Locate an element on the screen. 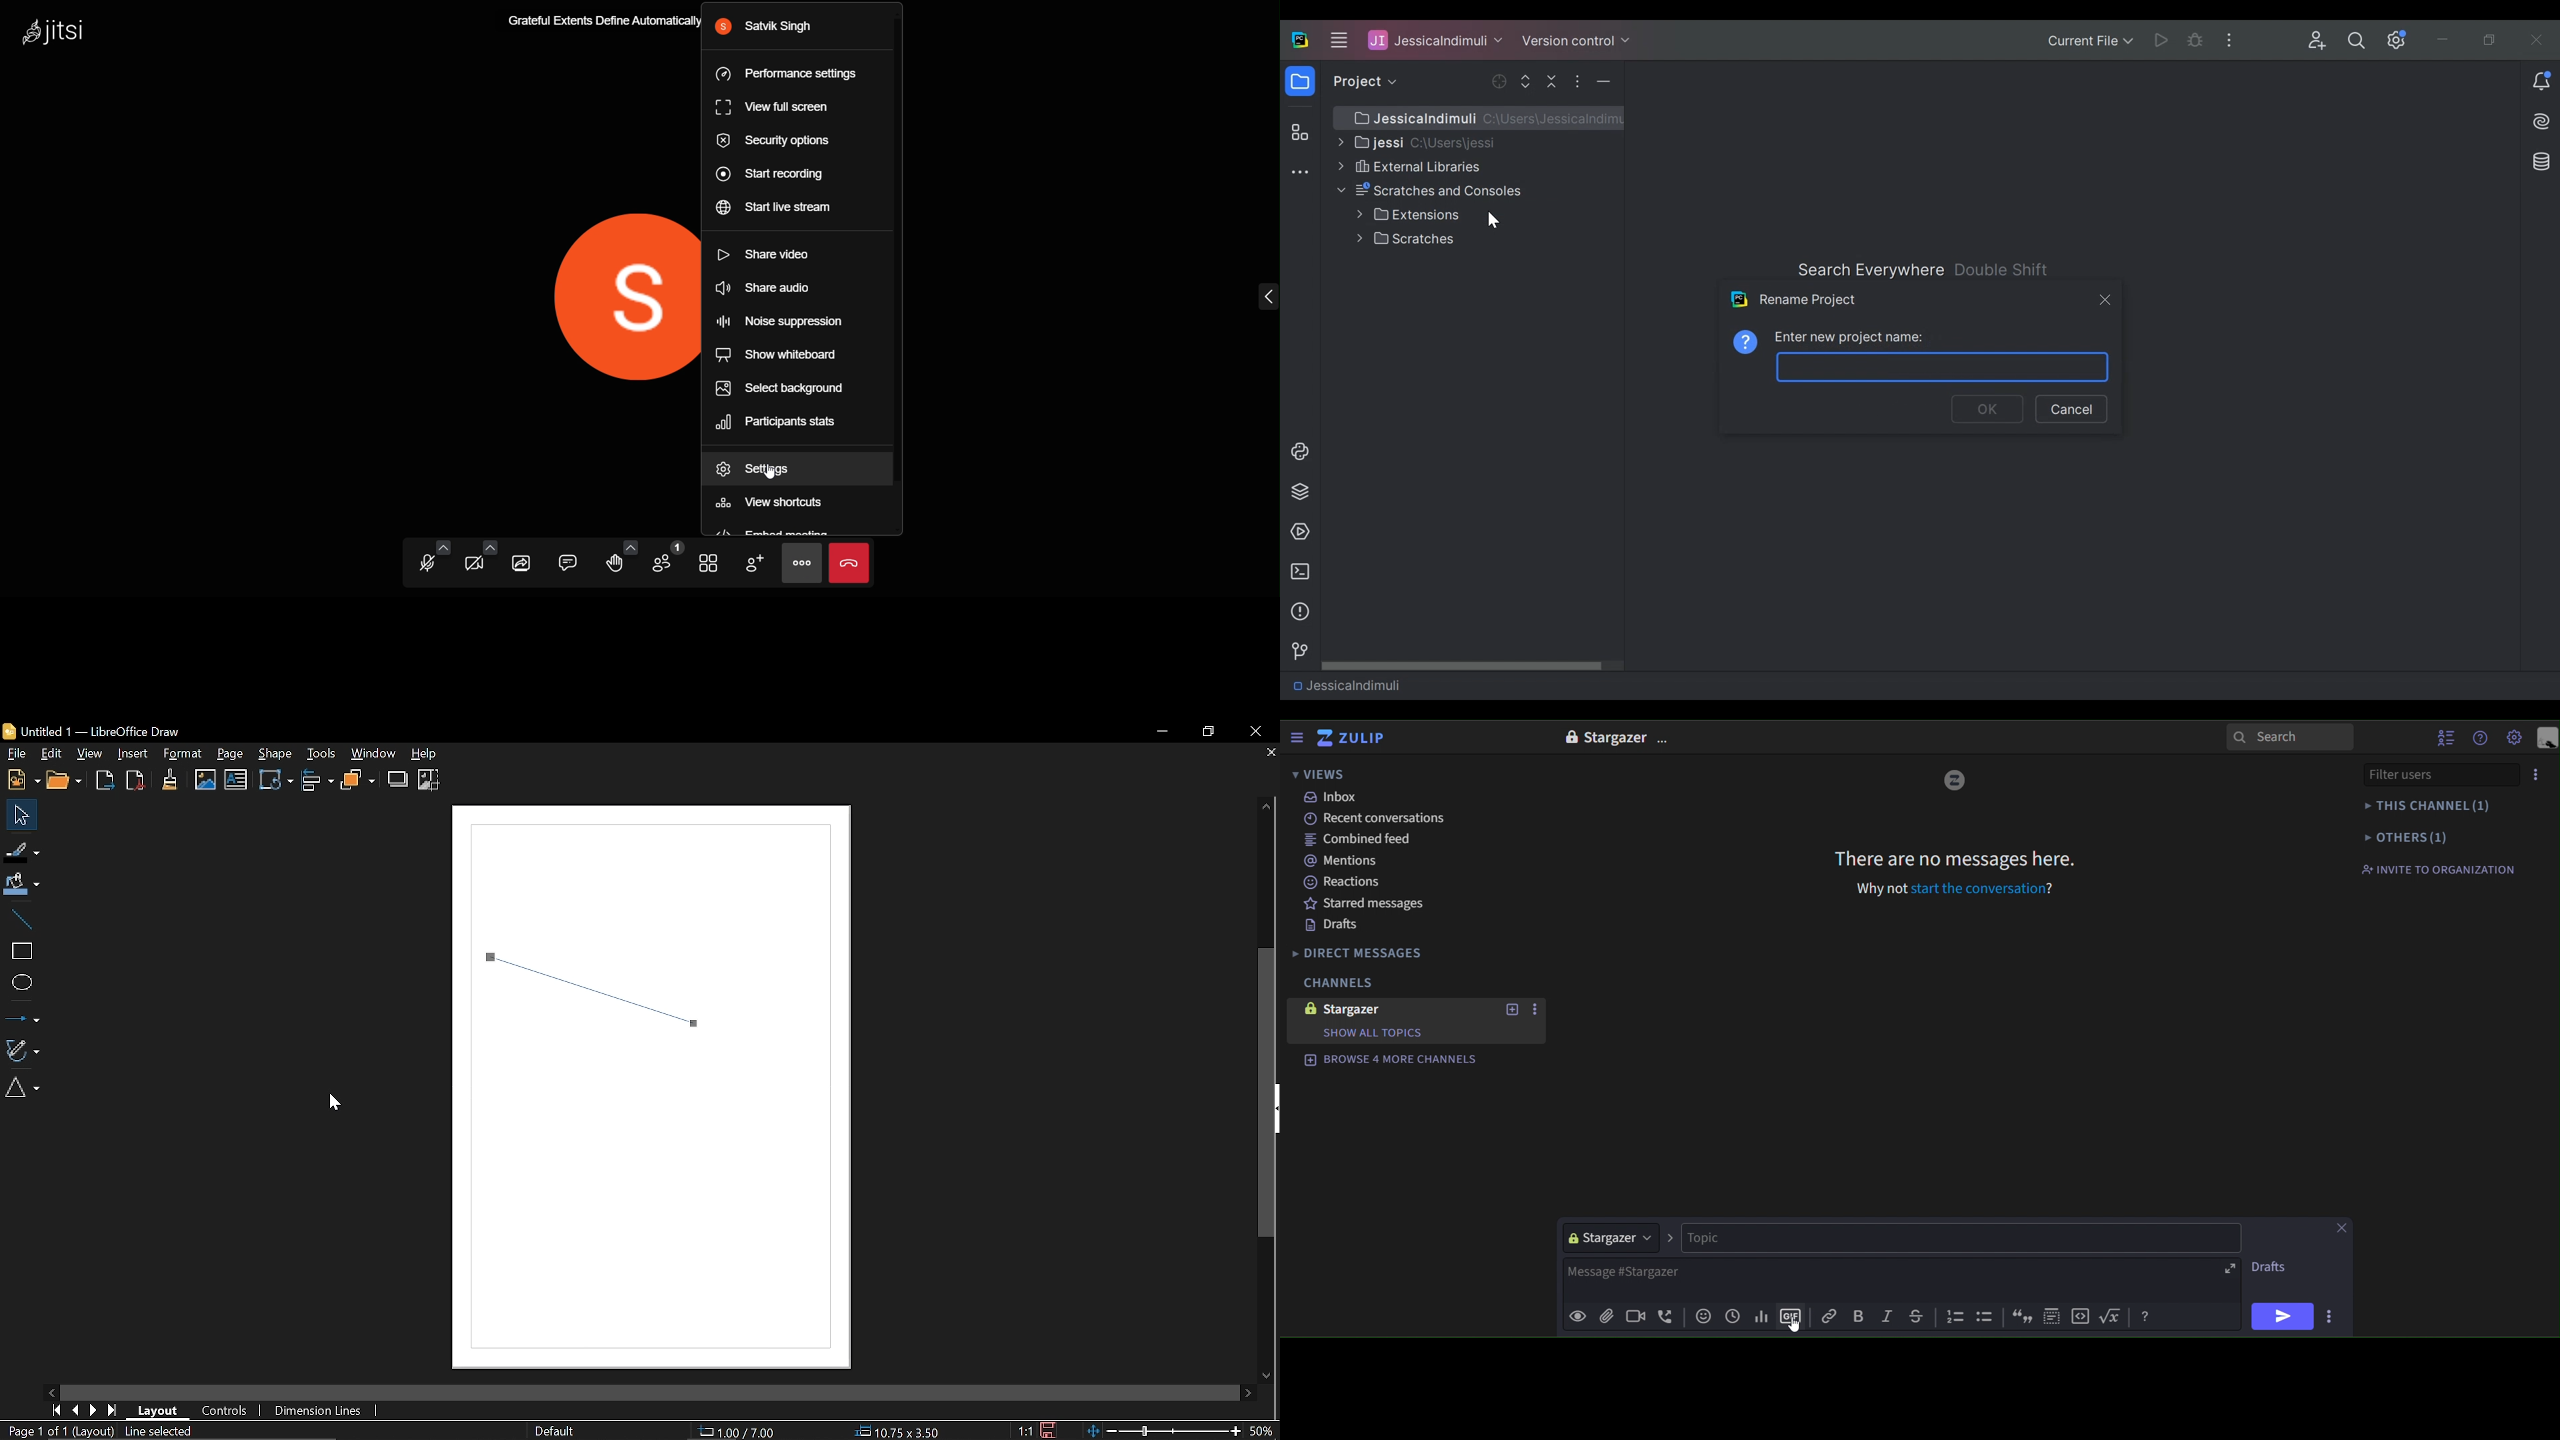 This screenshot has width=2576, height=1456. stargazer is located at coordinates (1610, 1237).